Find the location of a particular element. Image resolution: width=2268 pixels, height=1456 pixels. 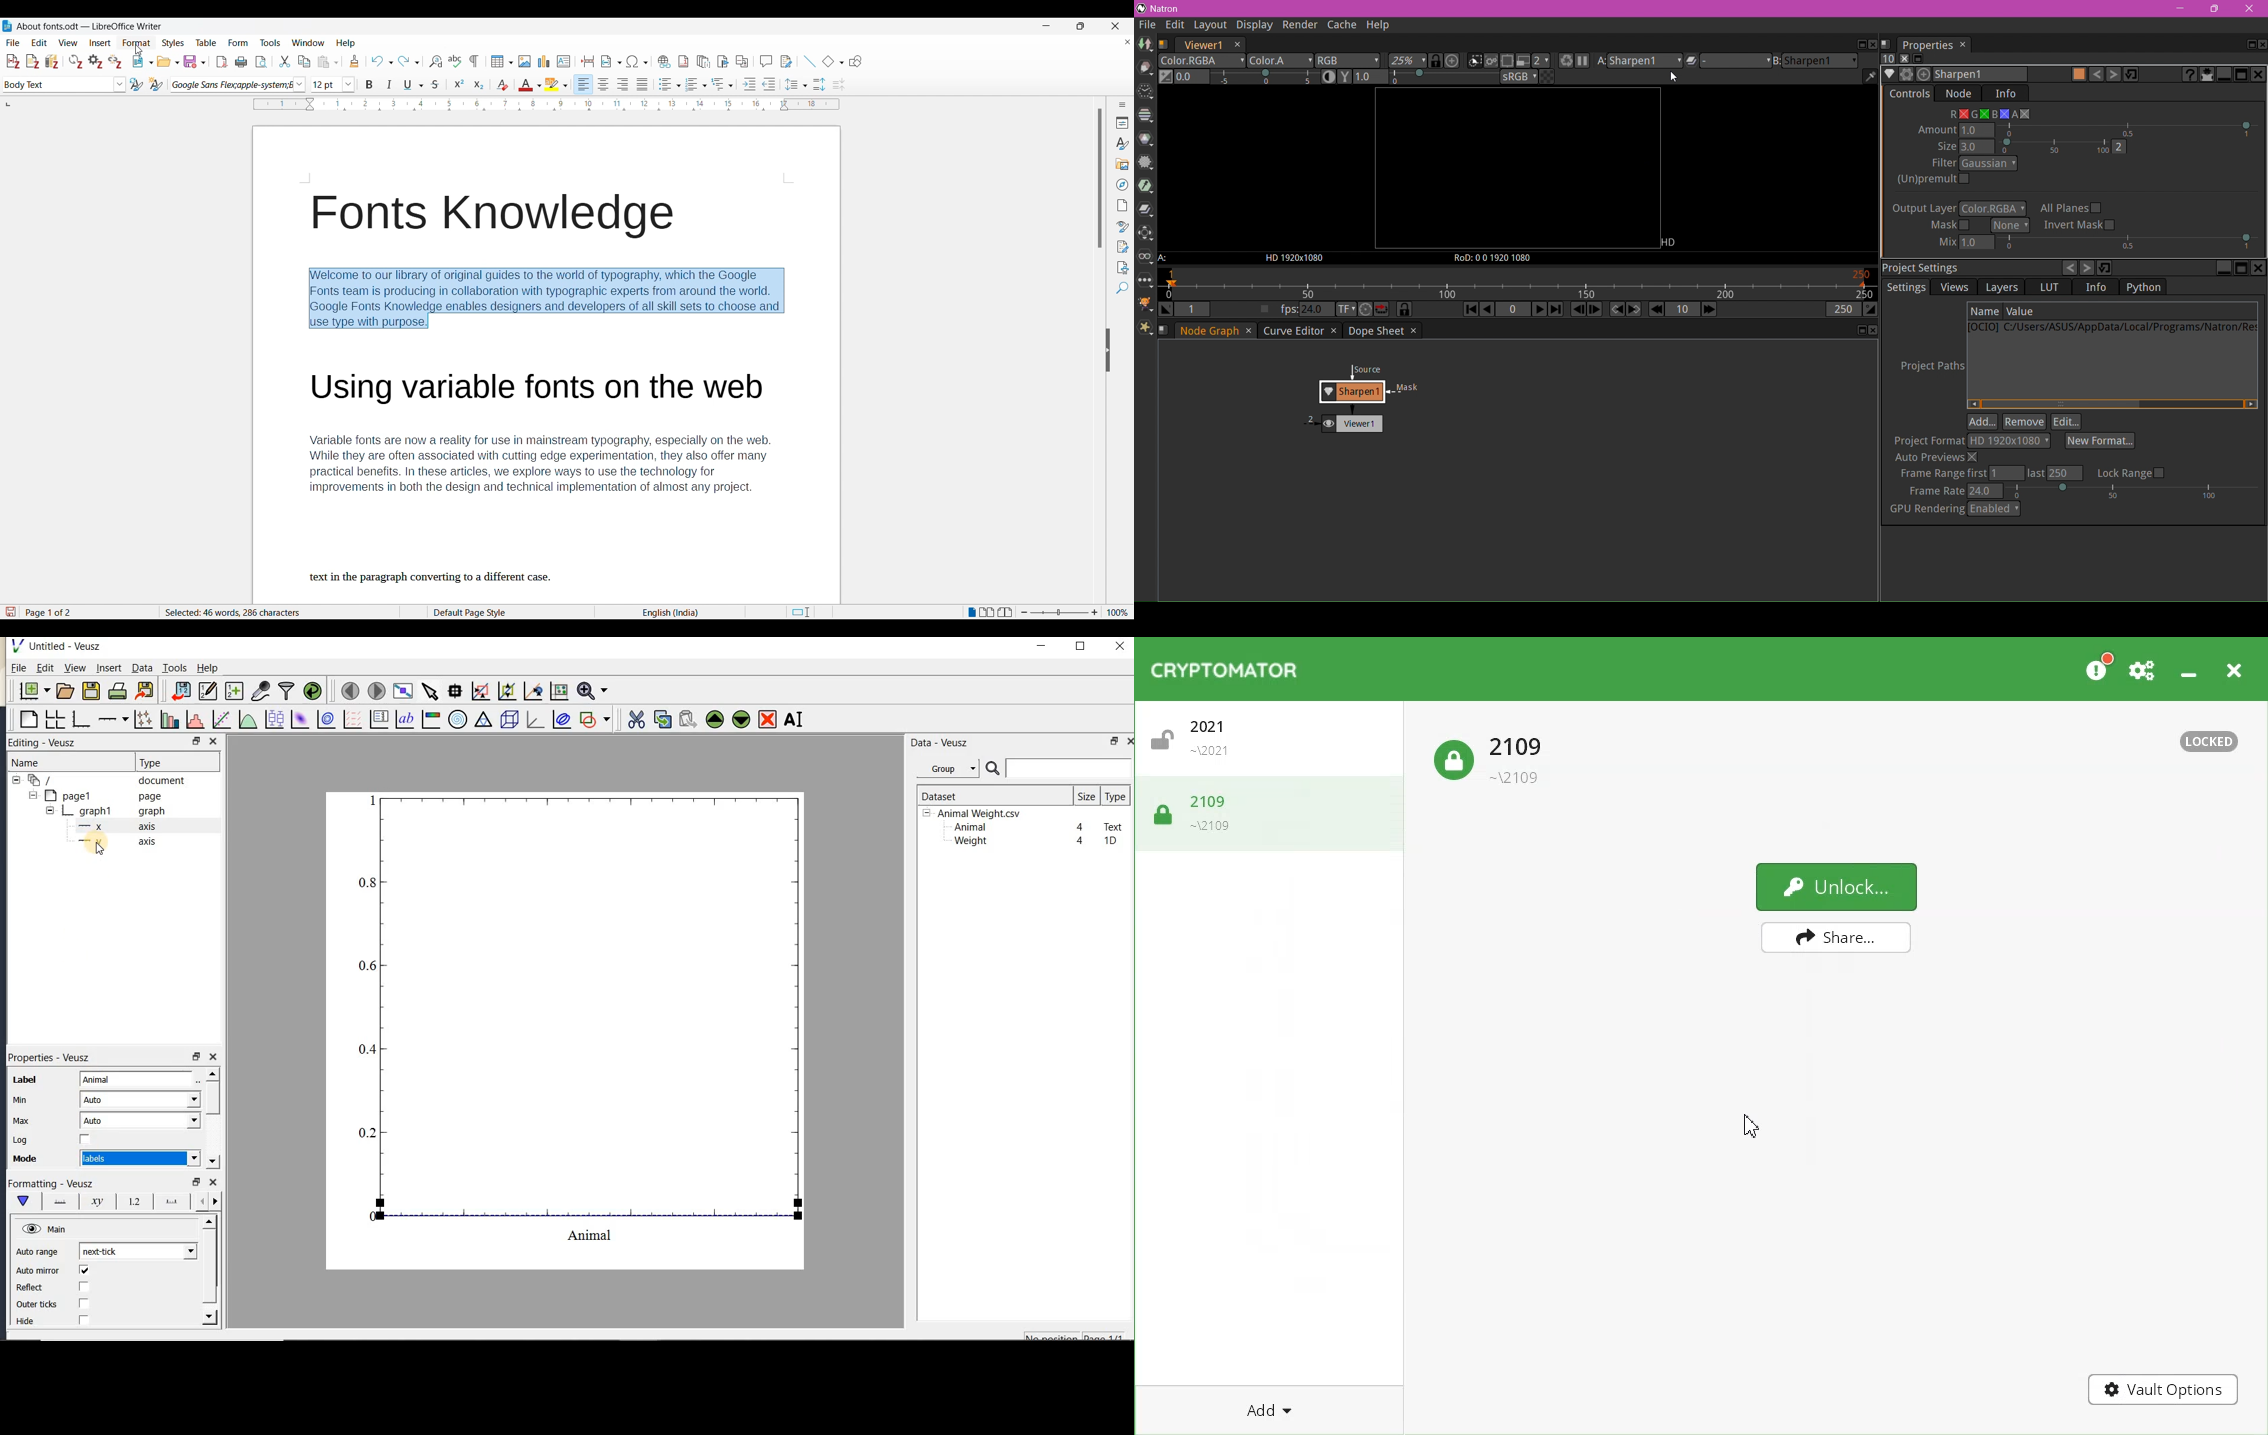

Tools menu is located at coordinates (270, 43).